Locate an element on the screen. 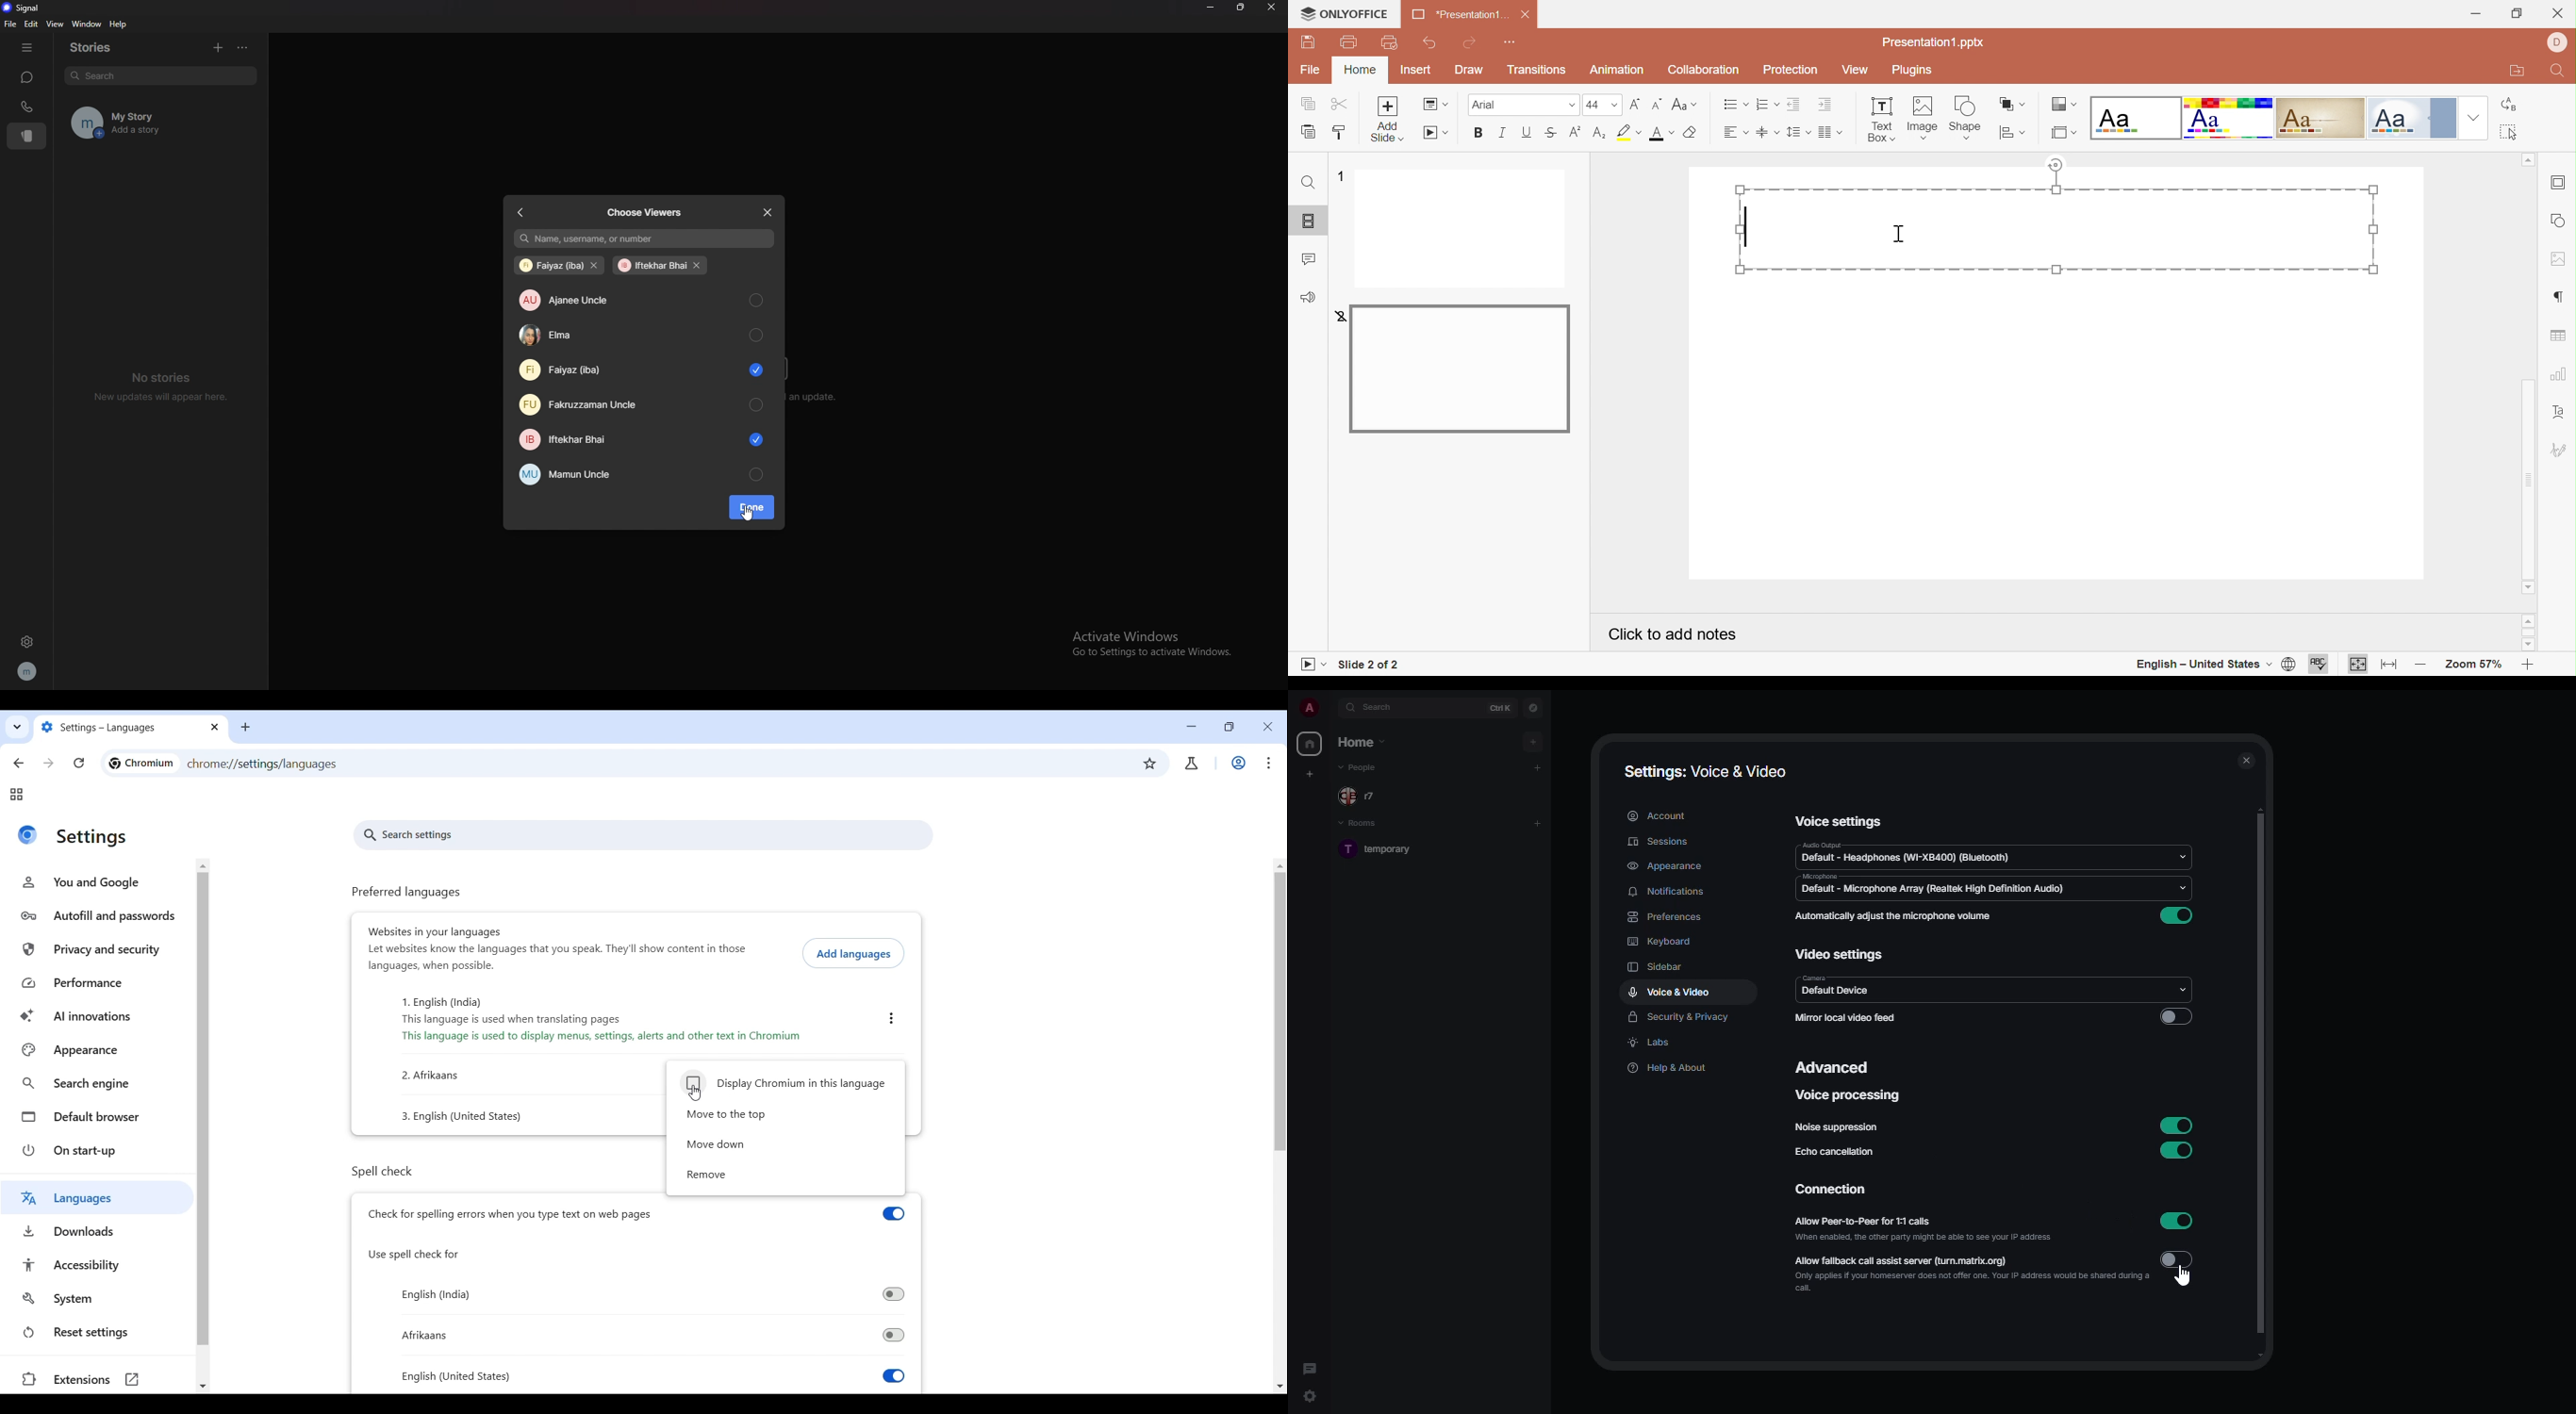 The height and width of the screenshot is (1428, 2576). remove contact is located at coordinates (697, 264).